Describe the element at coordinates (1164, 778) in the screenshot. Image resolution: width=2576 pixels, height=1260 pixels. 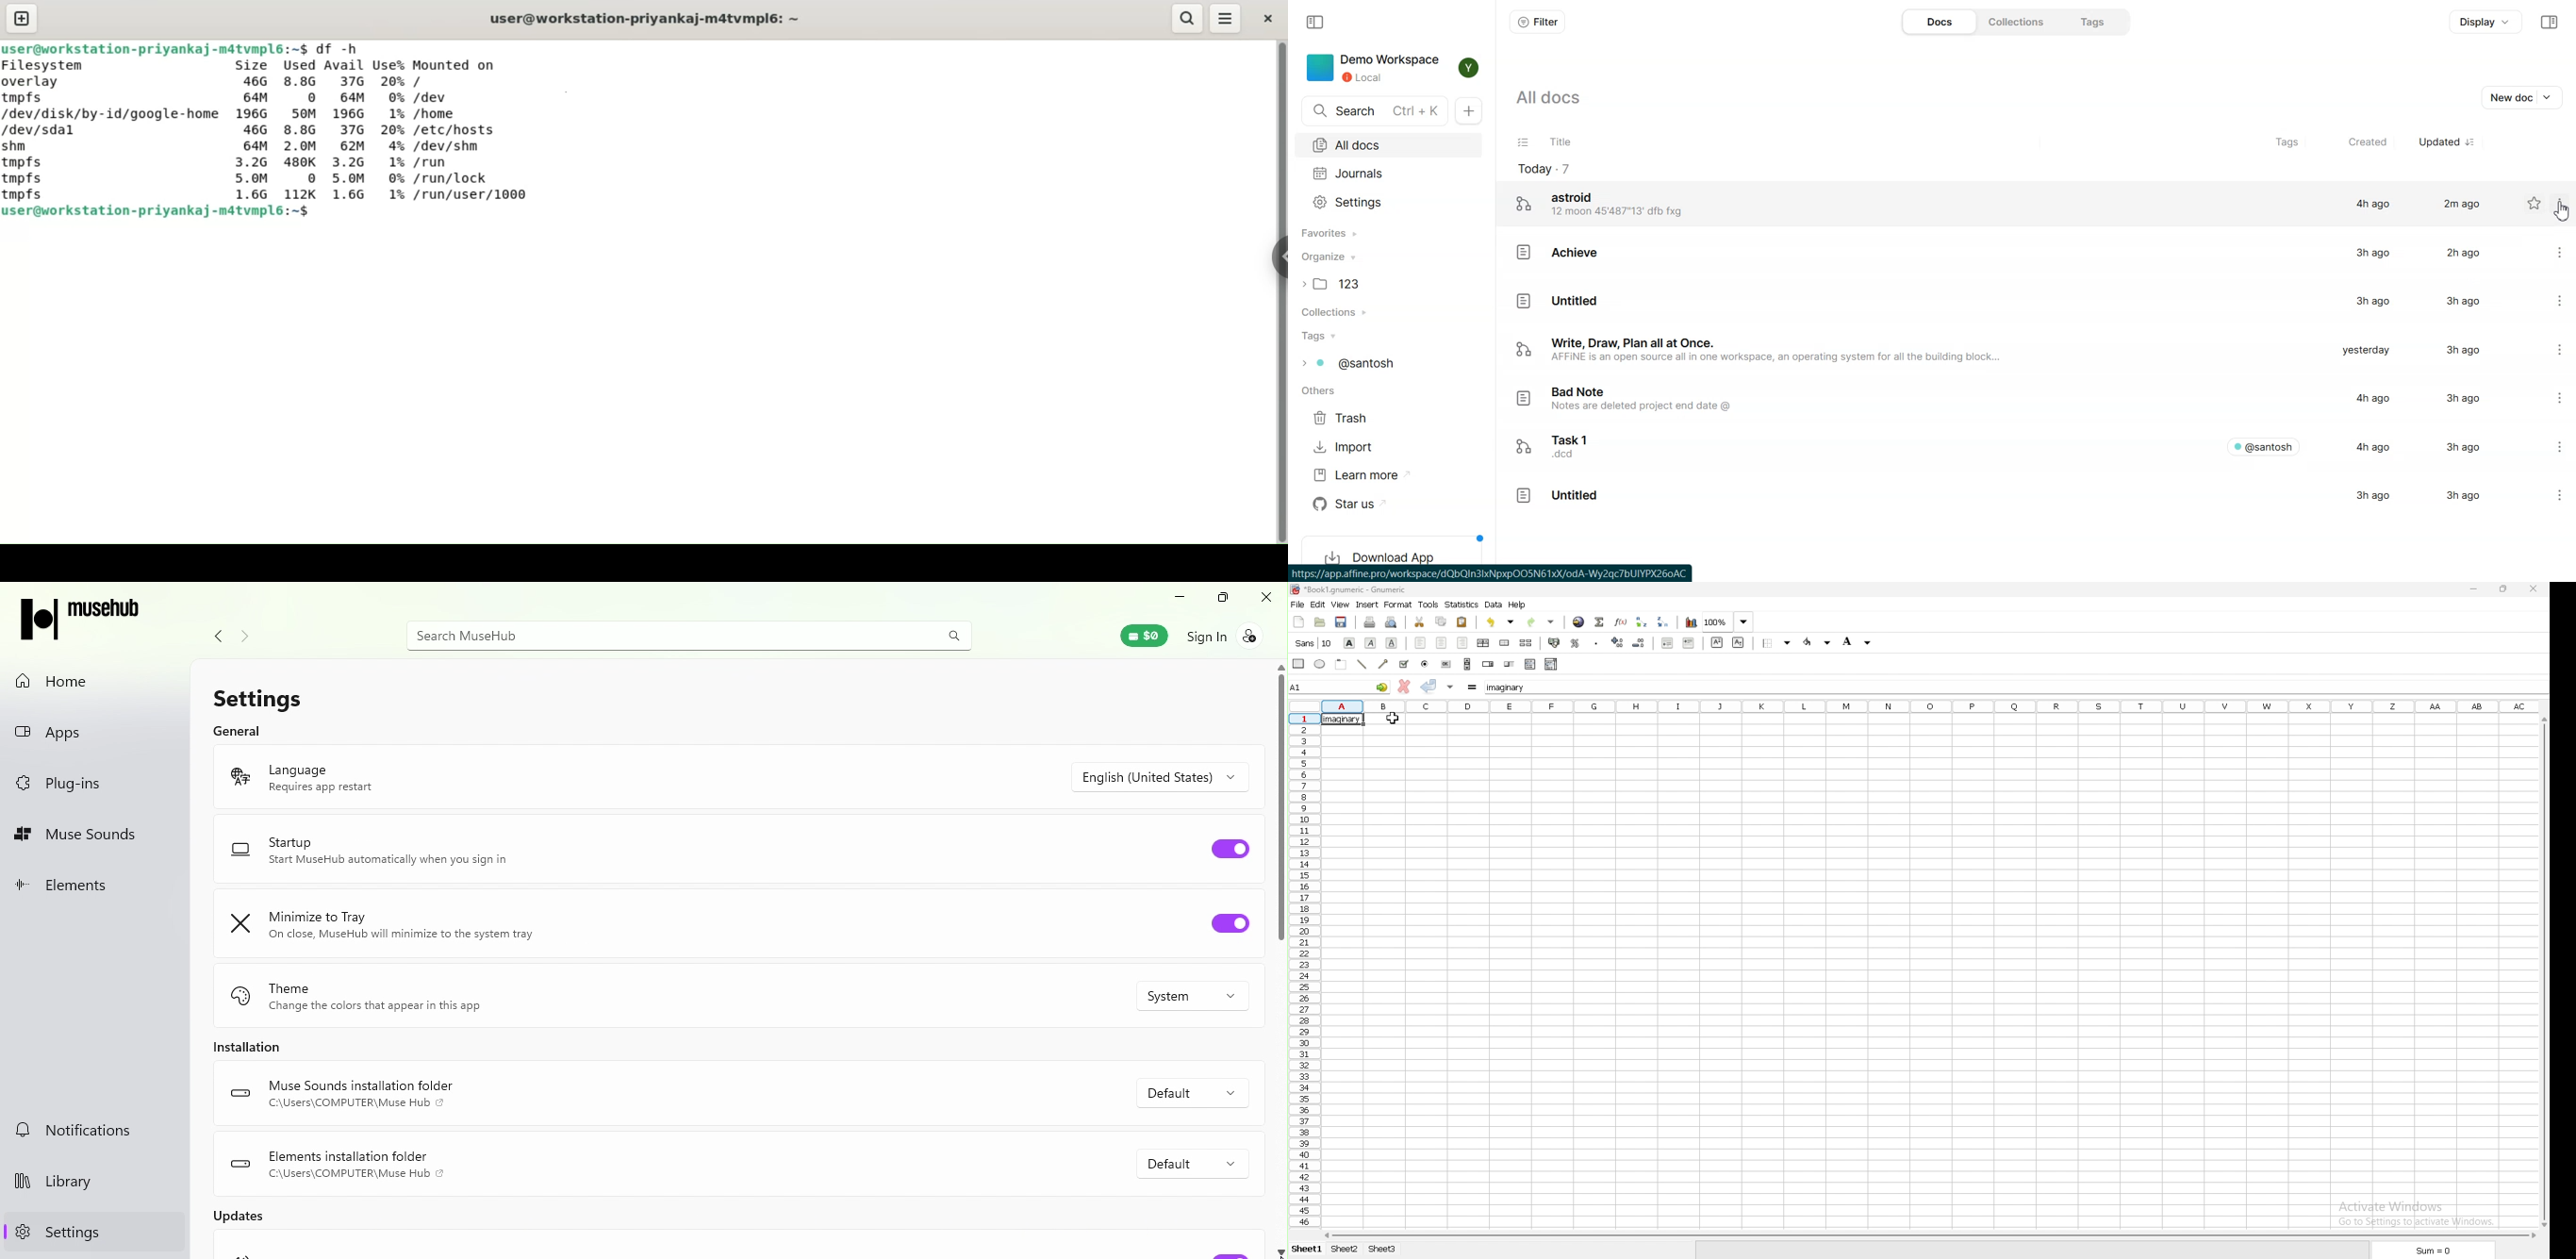
I see `Drop down` at that location.